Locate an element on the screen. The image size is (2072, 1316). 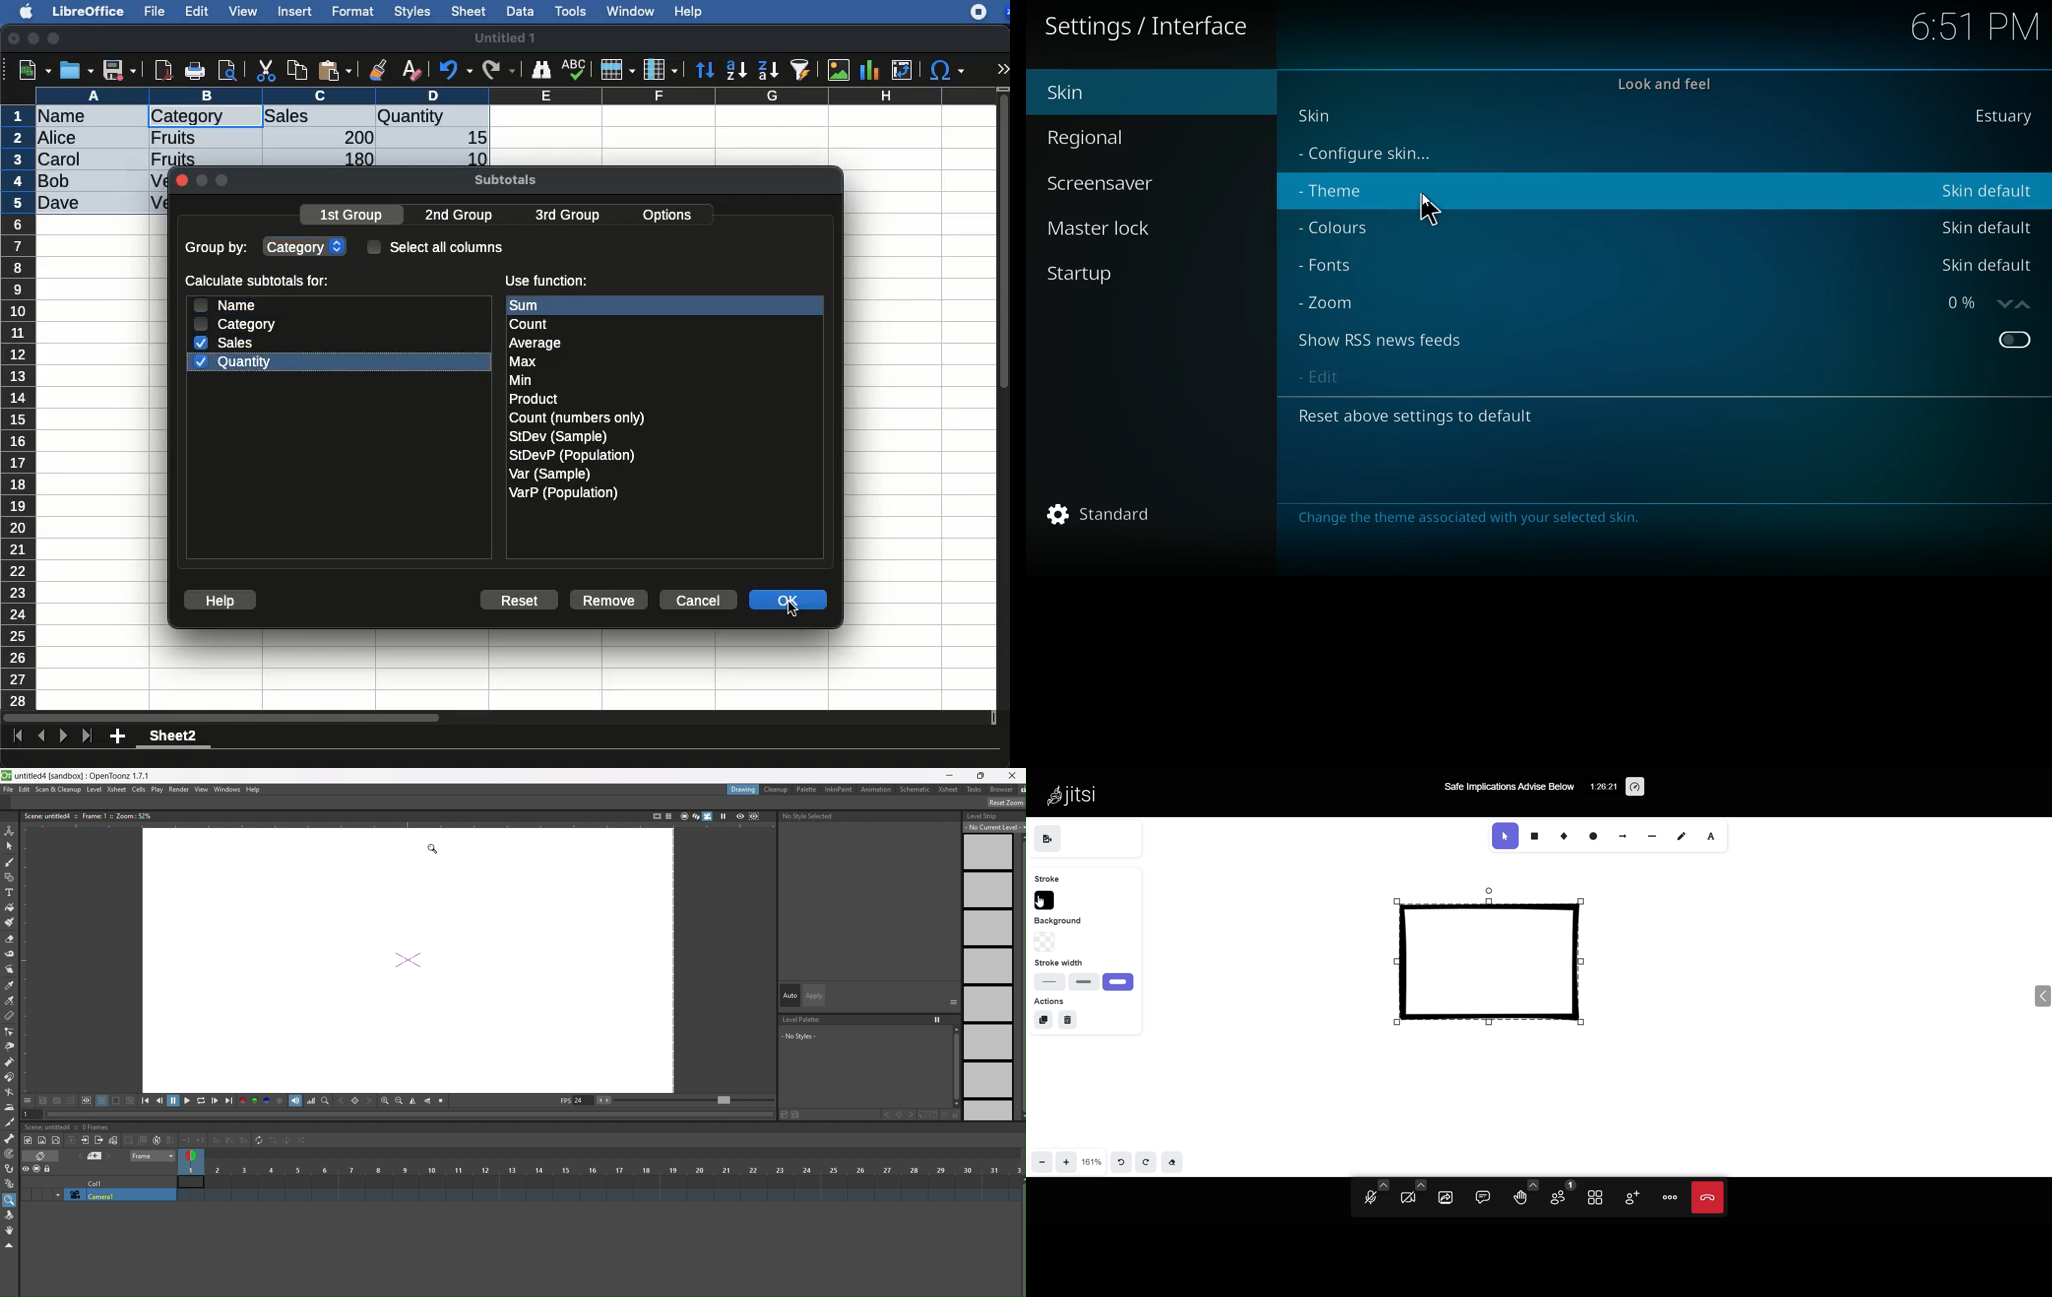
redo is located at coordinates (499, 70).